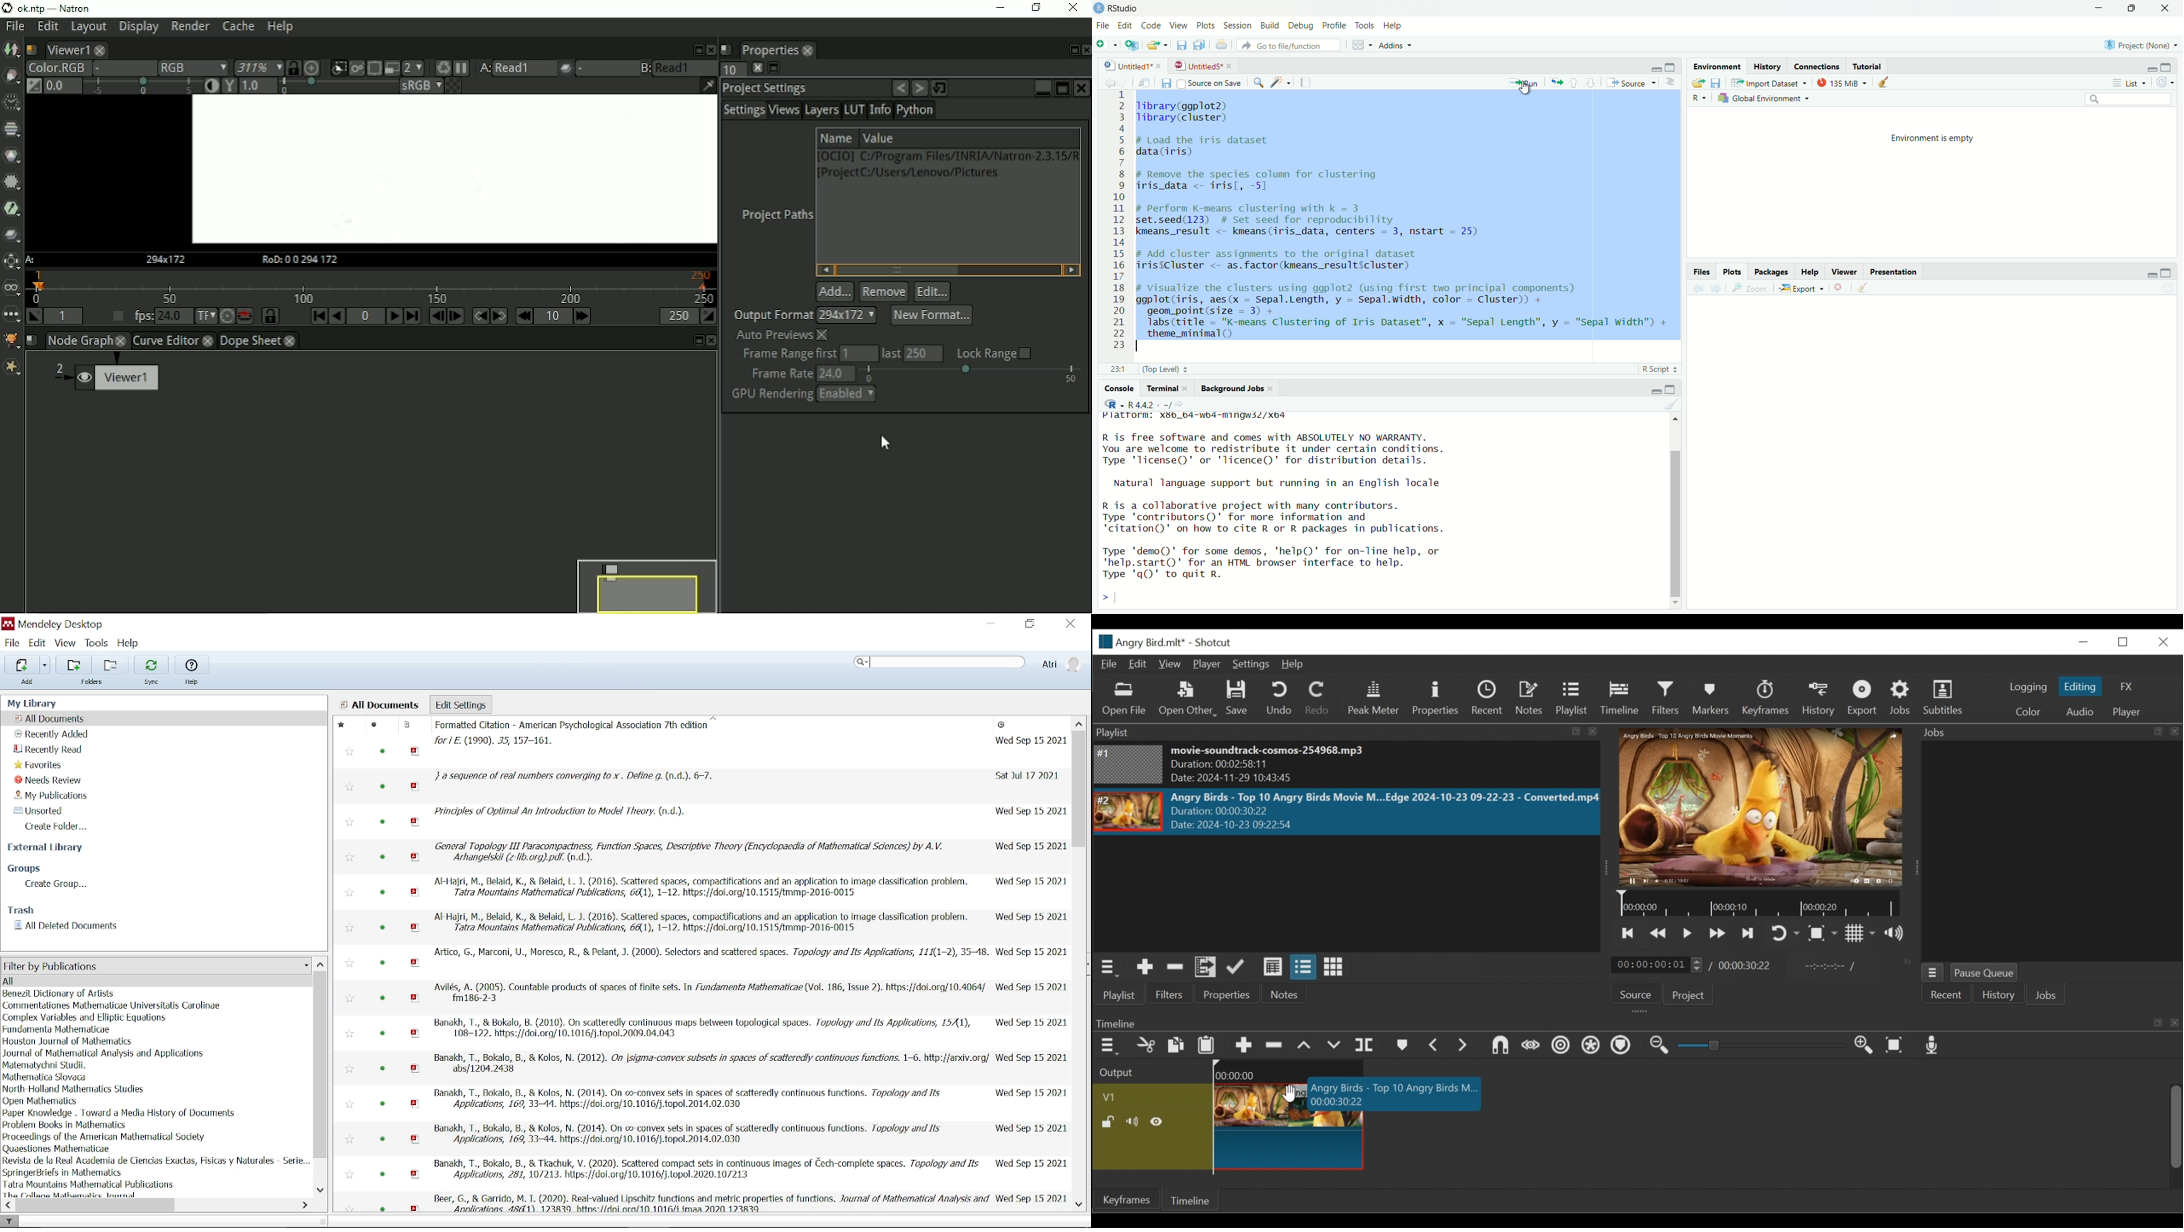 This screenshot has height=1232, width=2184. Describe the element at coordinates (1165, 368) in the screenshot. I see `(Top level)` at that location.